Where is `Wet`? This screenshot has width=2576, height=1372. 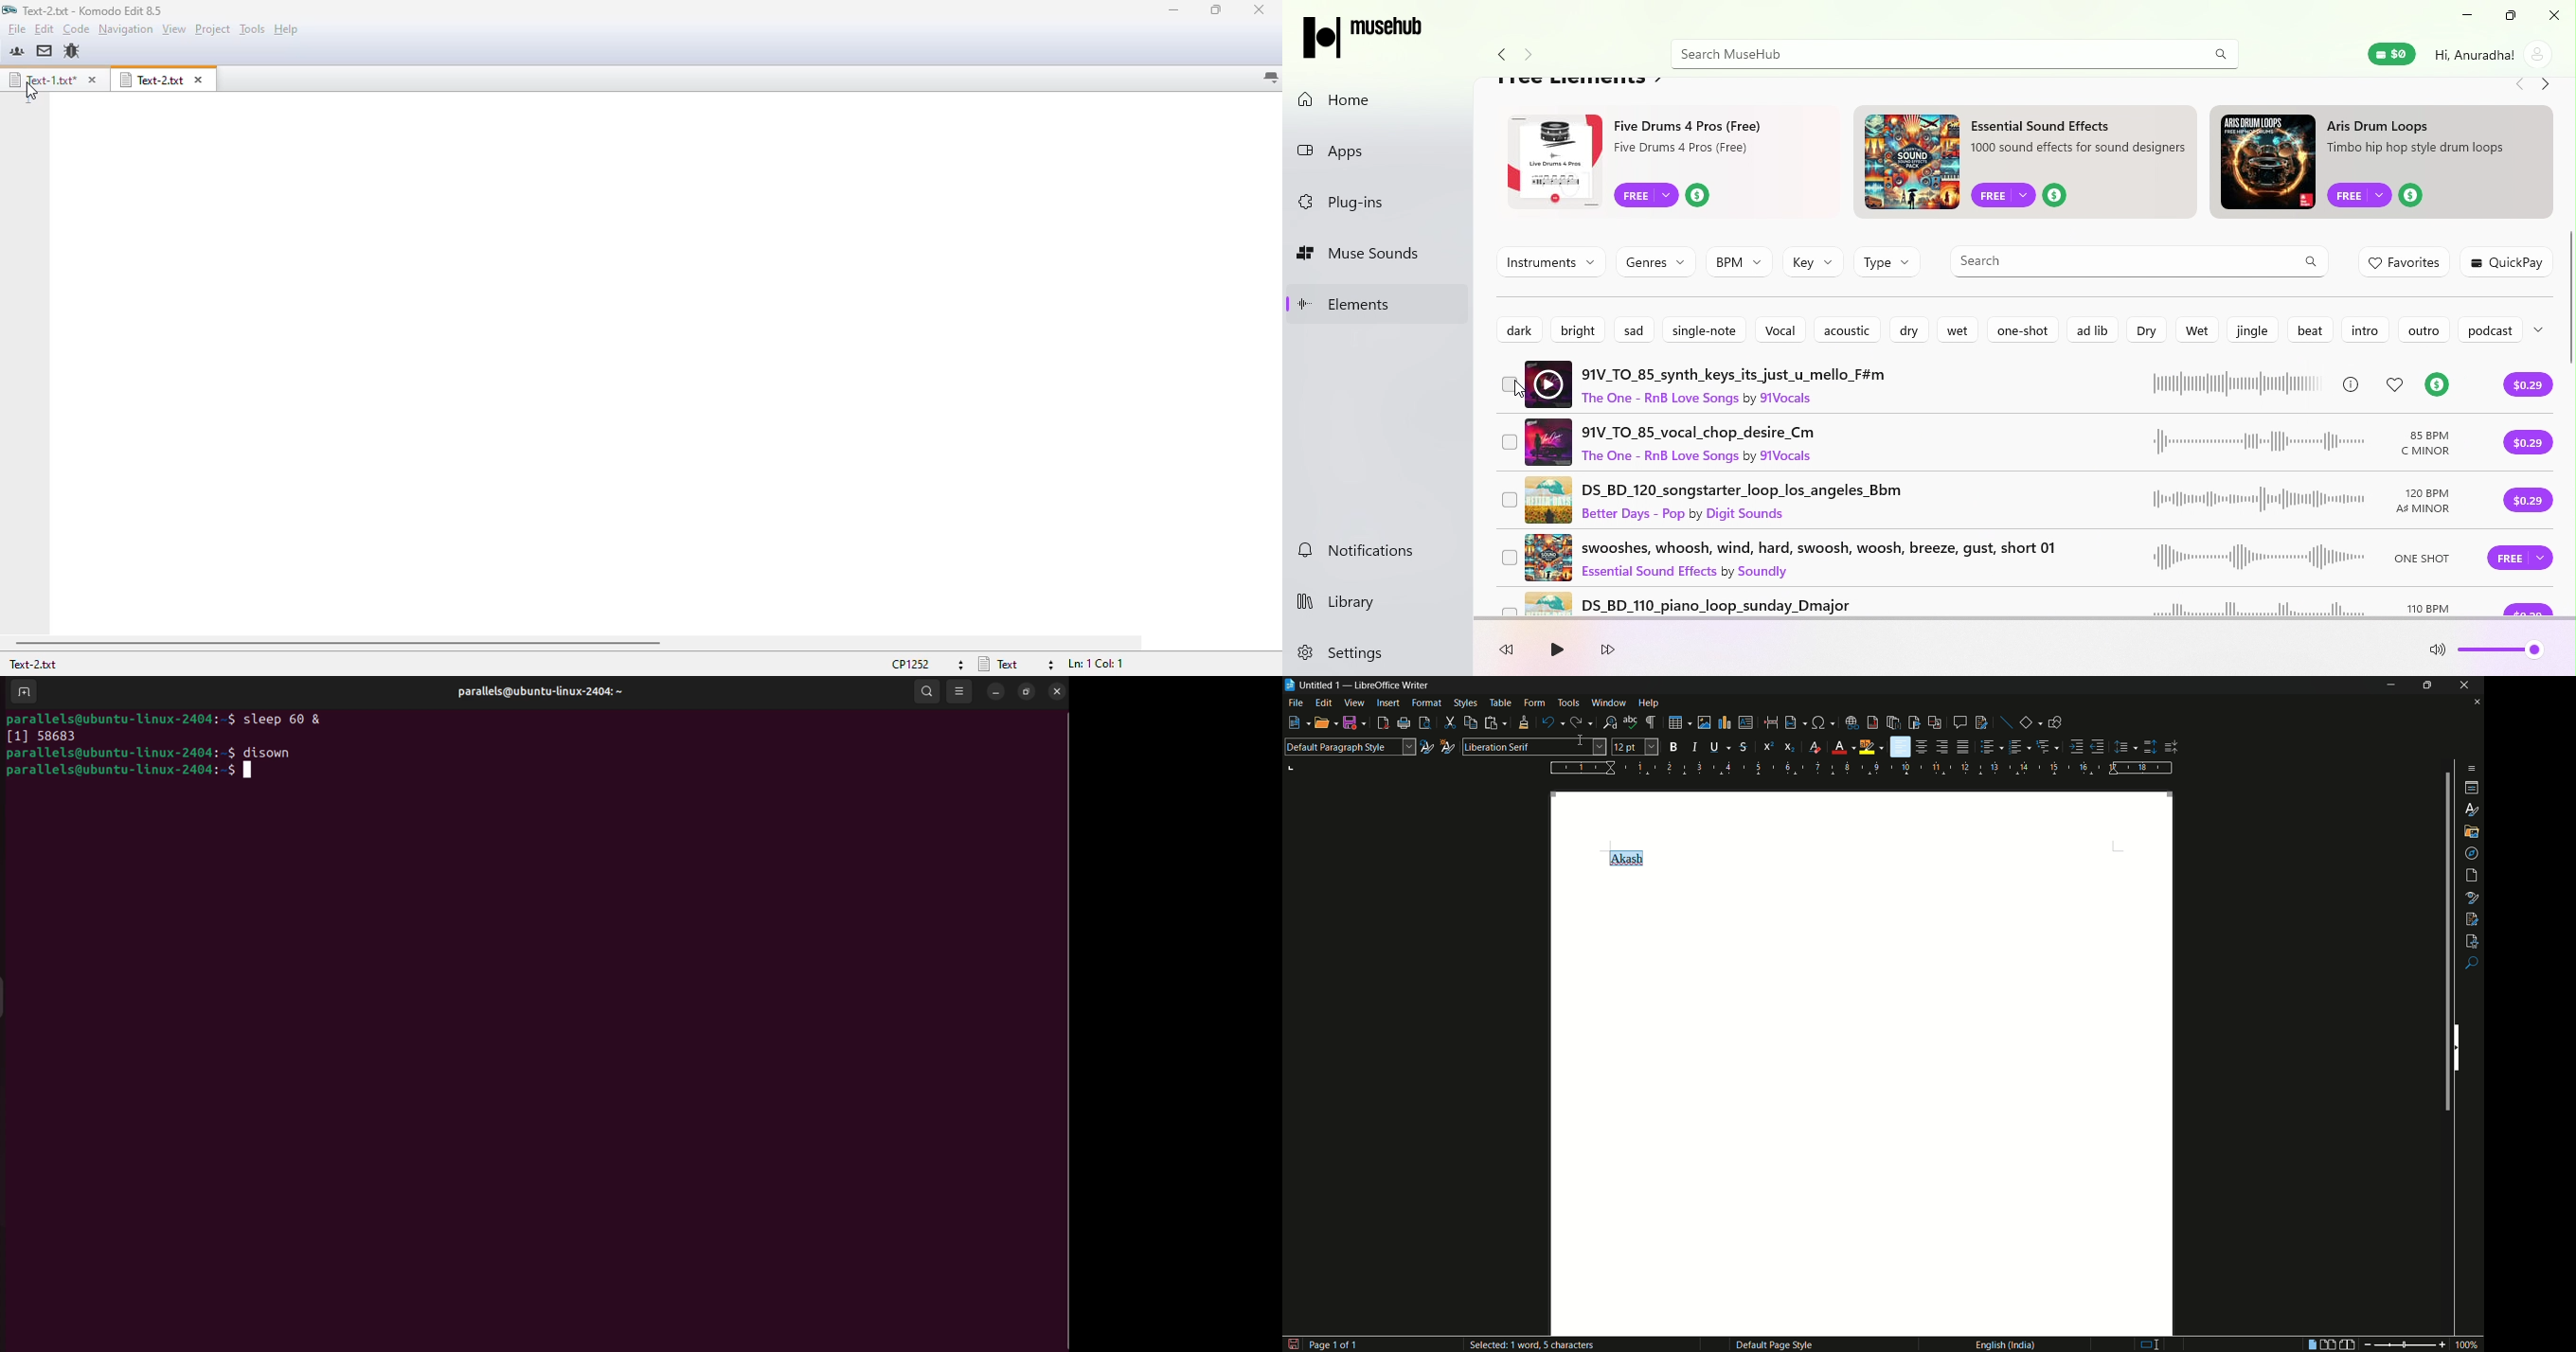
Wet is located at coordinates (1961, 331).